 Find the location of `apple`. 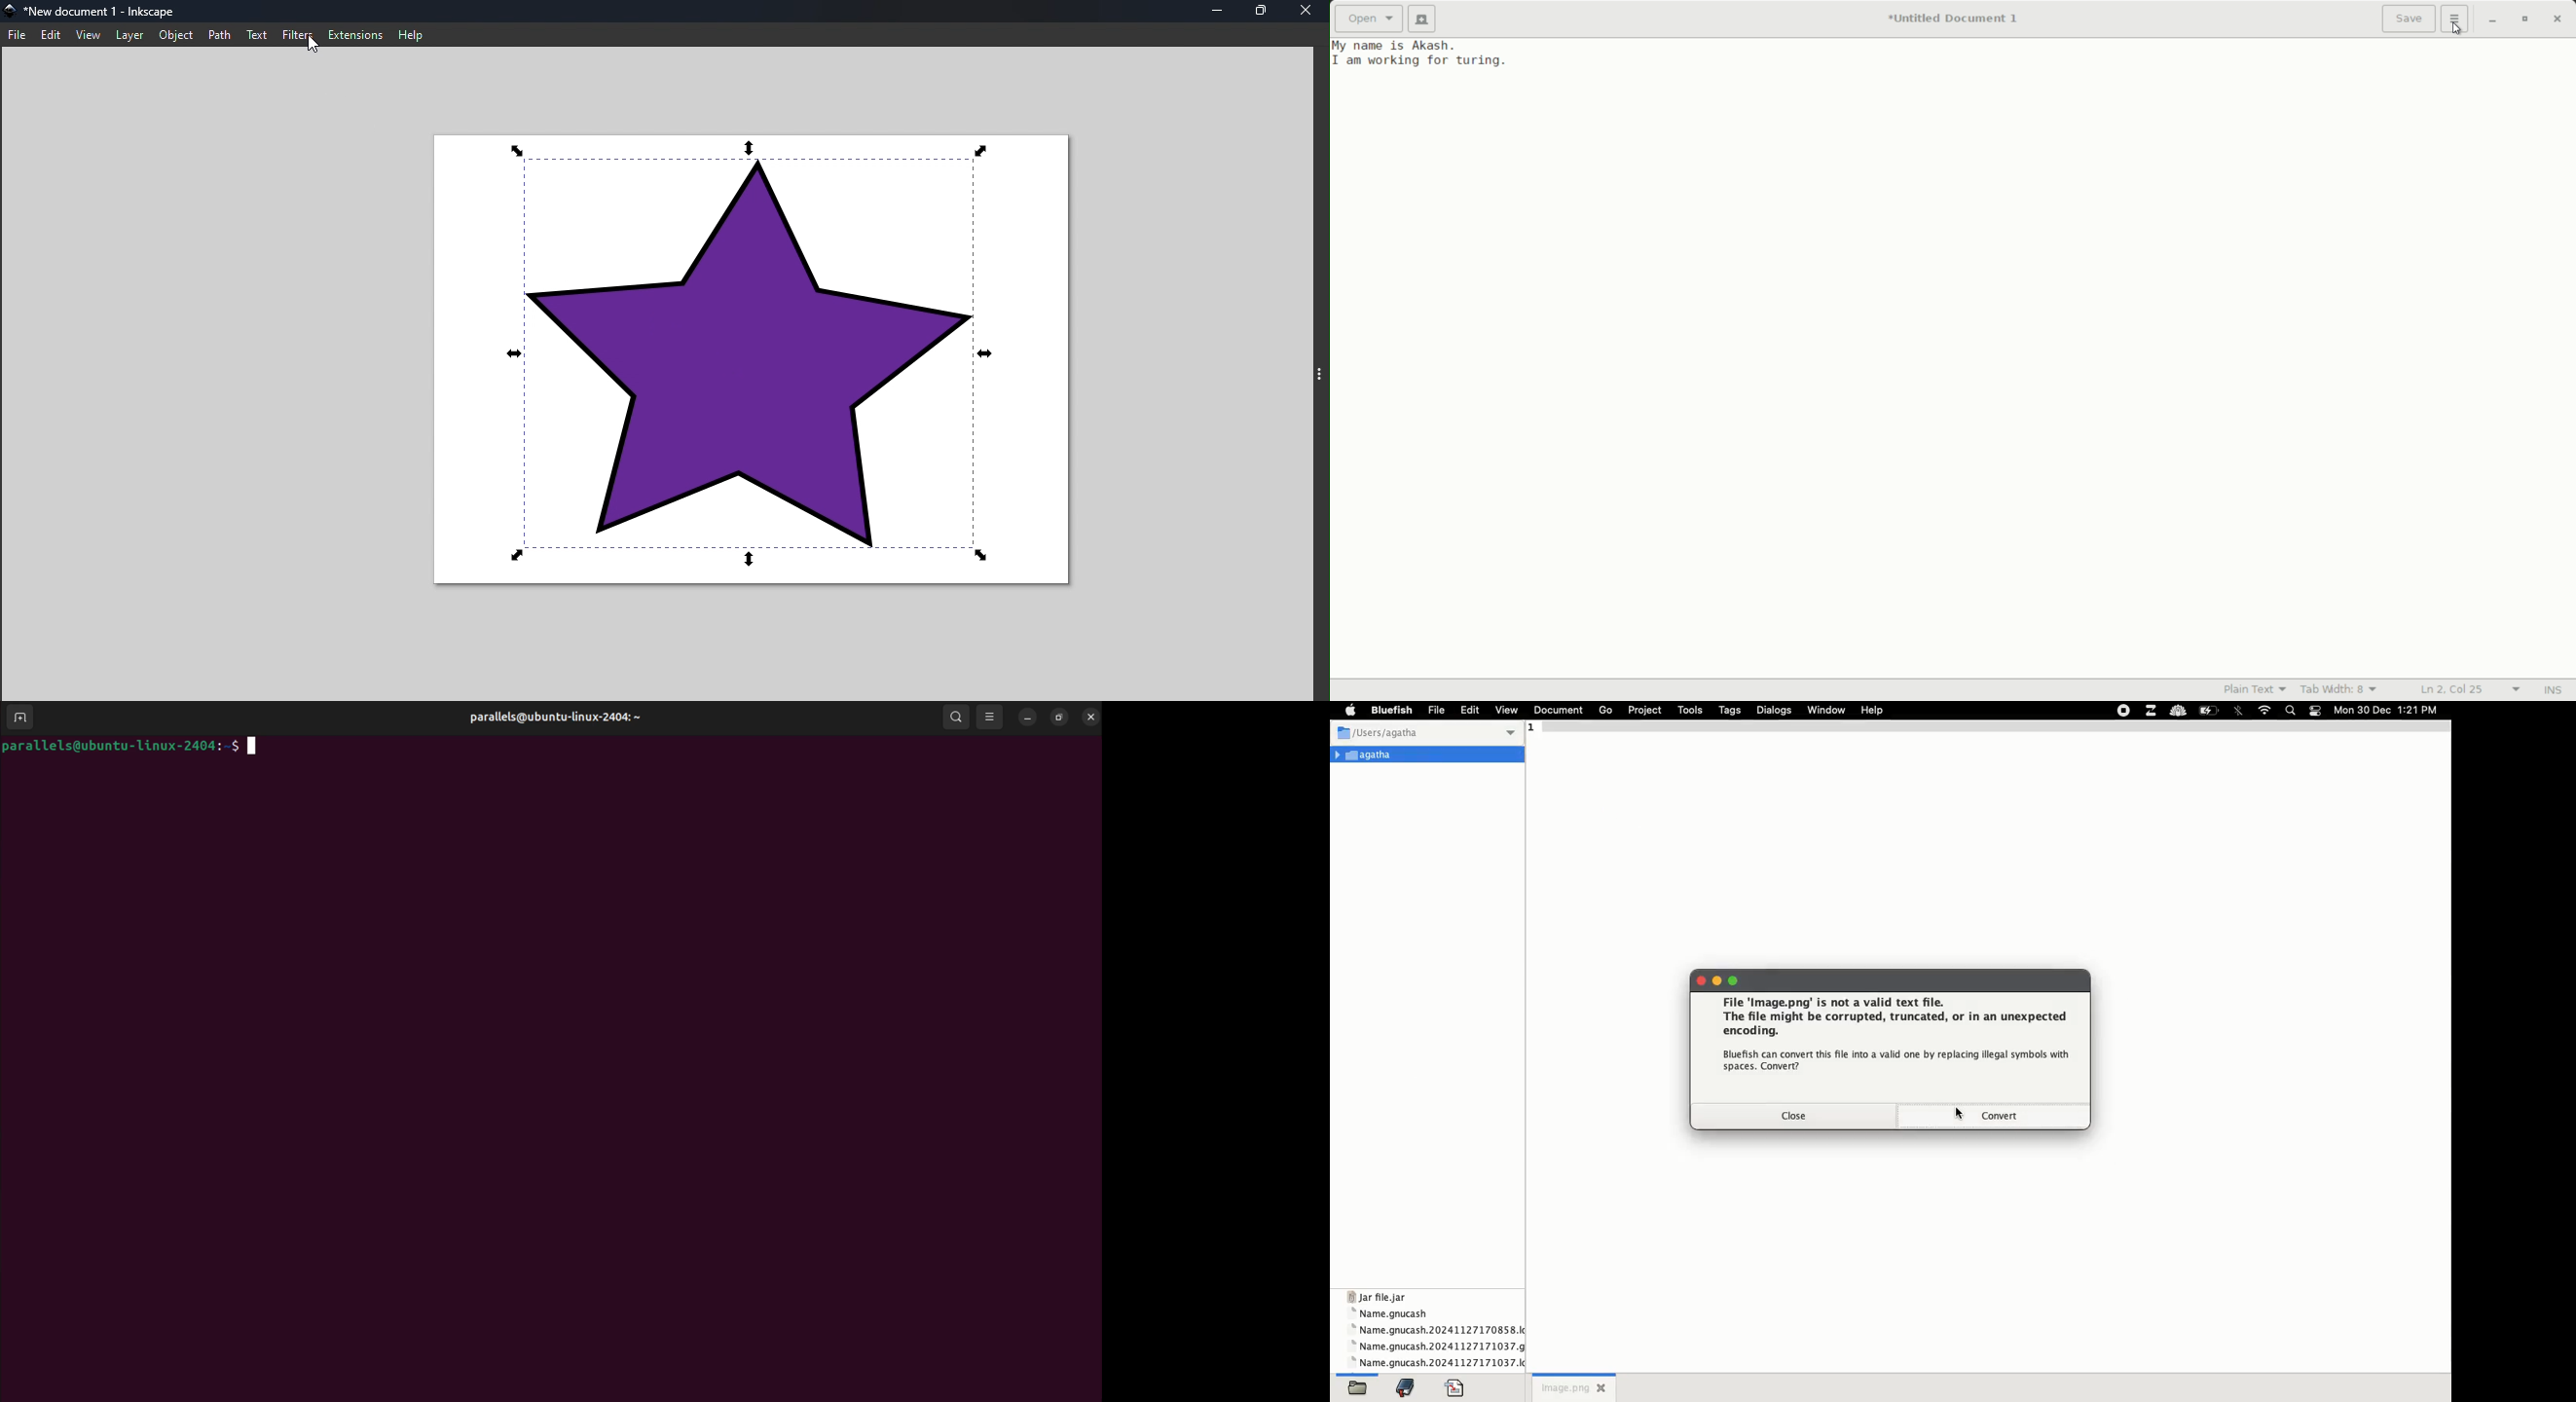

apple is located at coordinates (1349, 710).